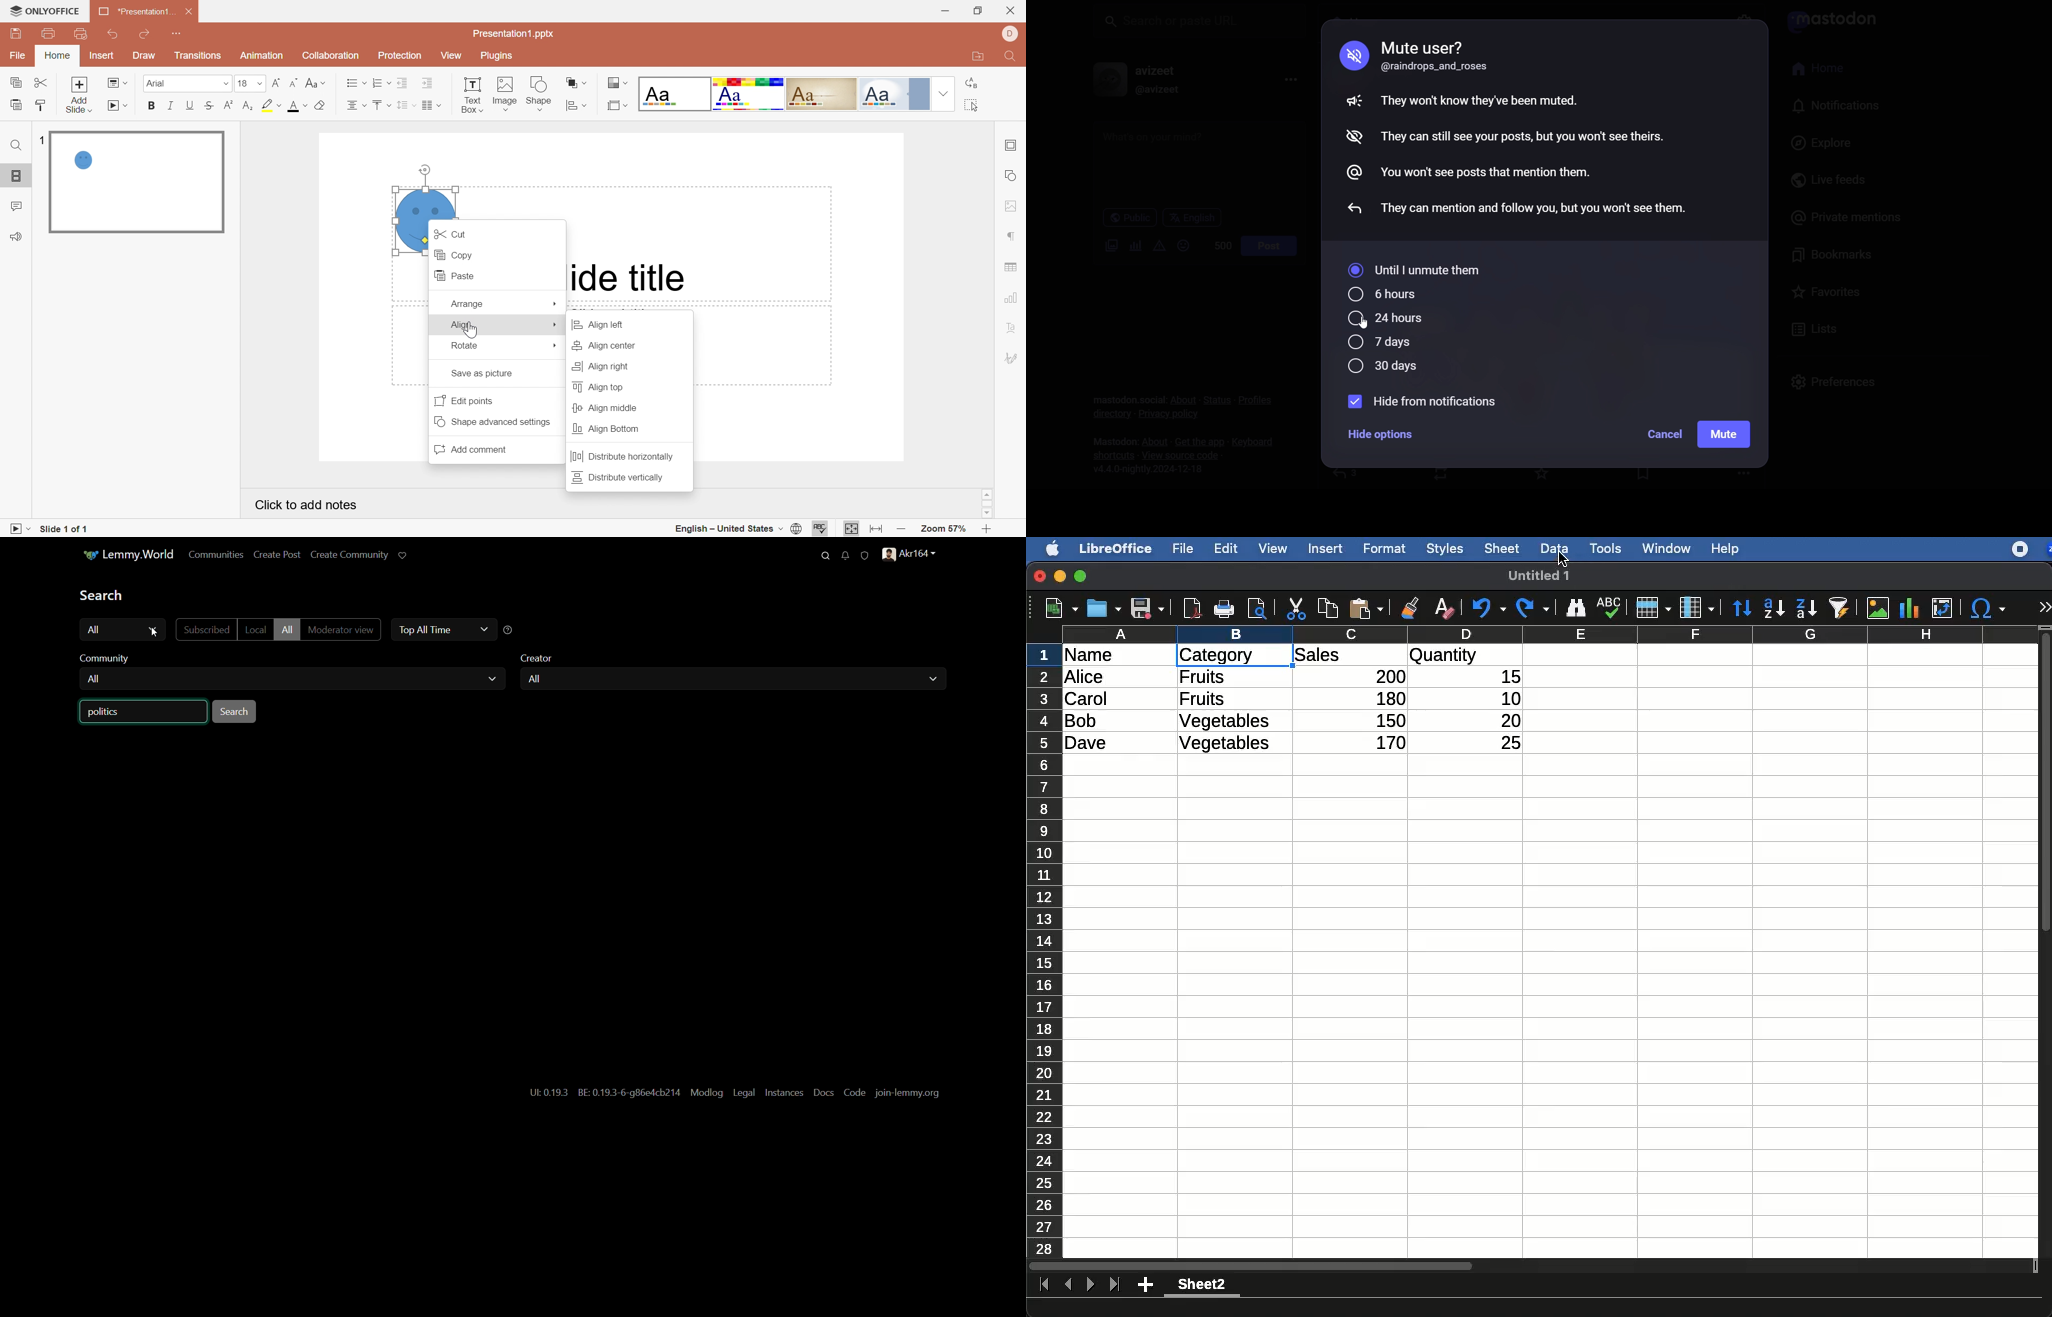 This screenshot has width=2072, height=1344. Describe the element at coordinates (607, 429) in the screenshot. I see `Align Bottom` at that location.